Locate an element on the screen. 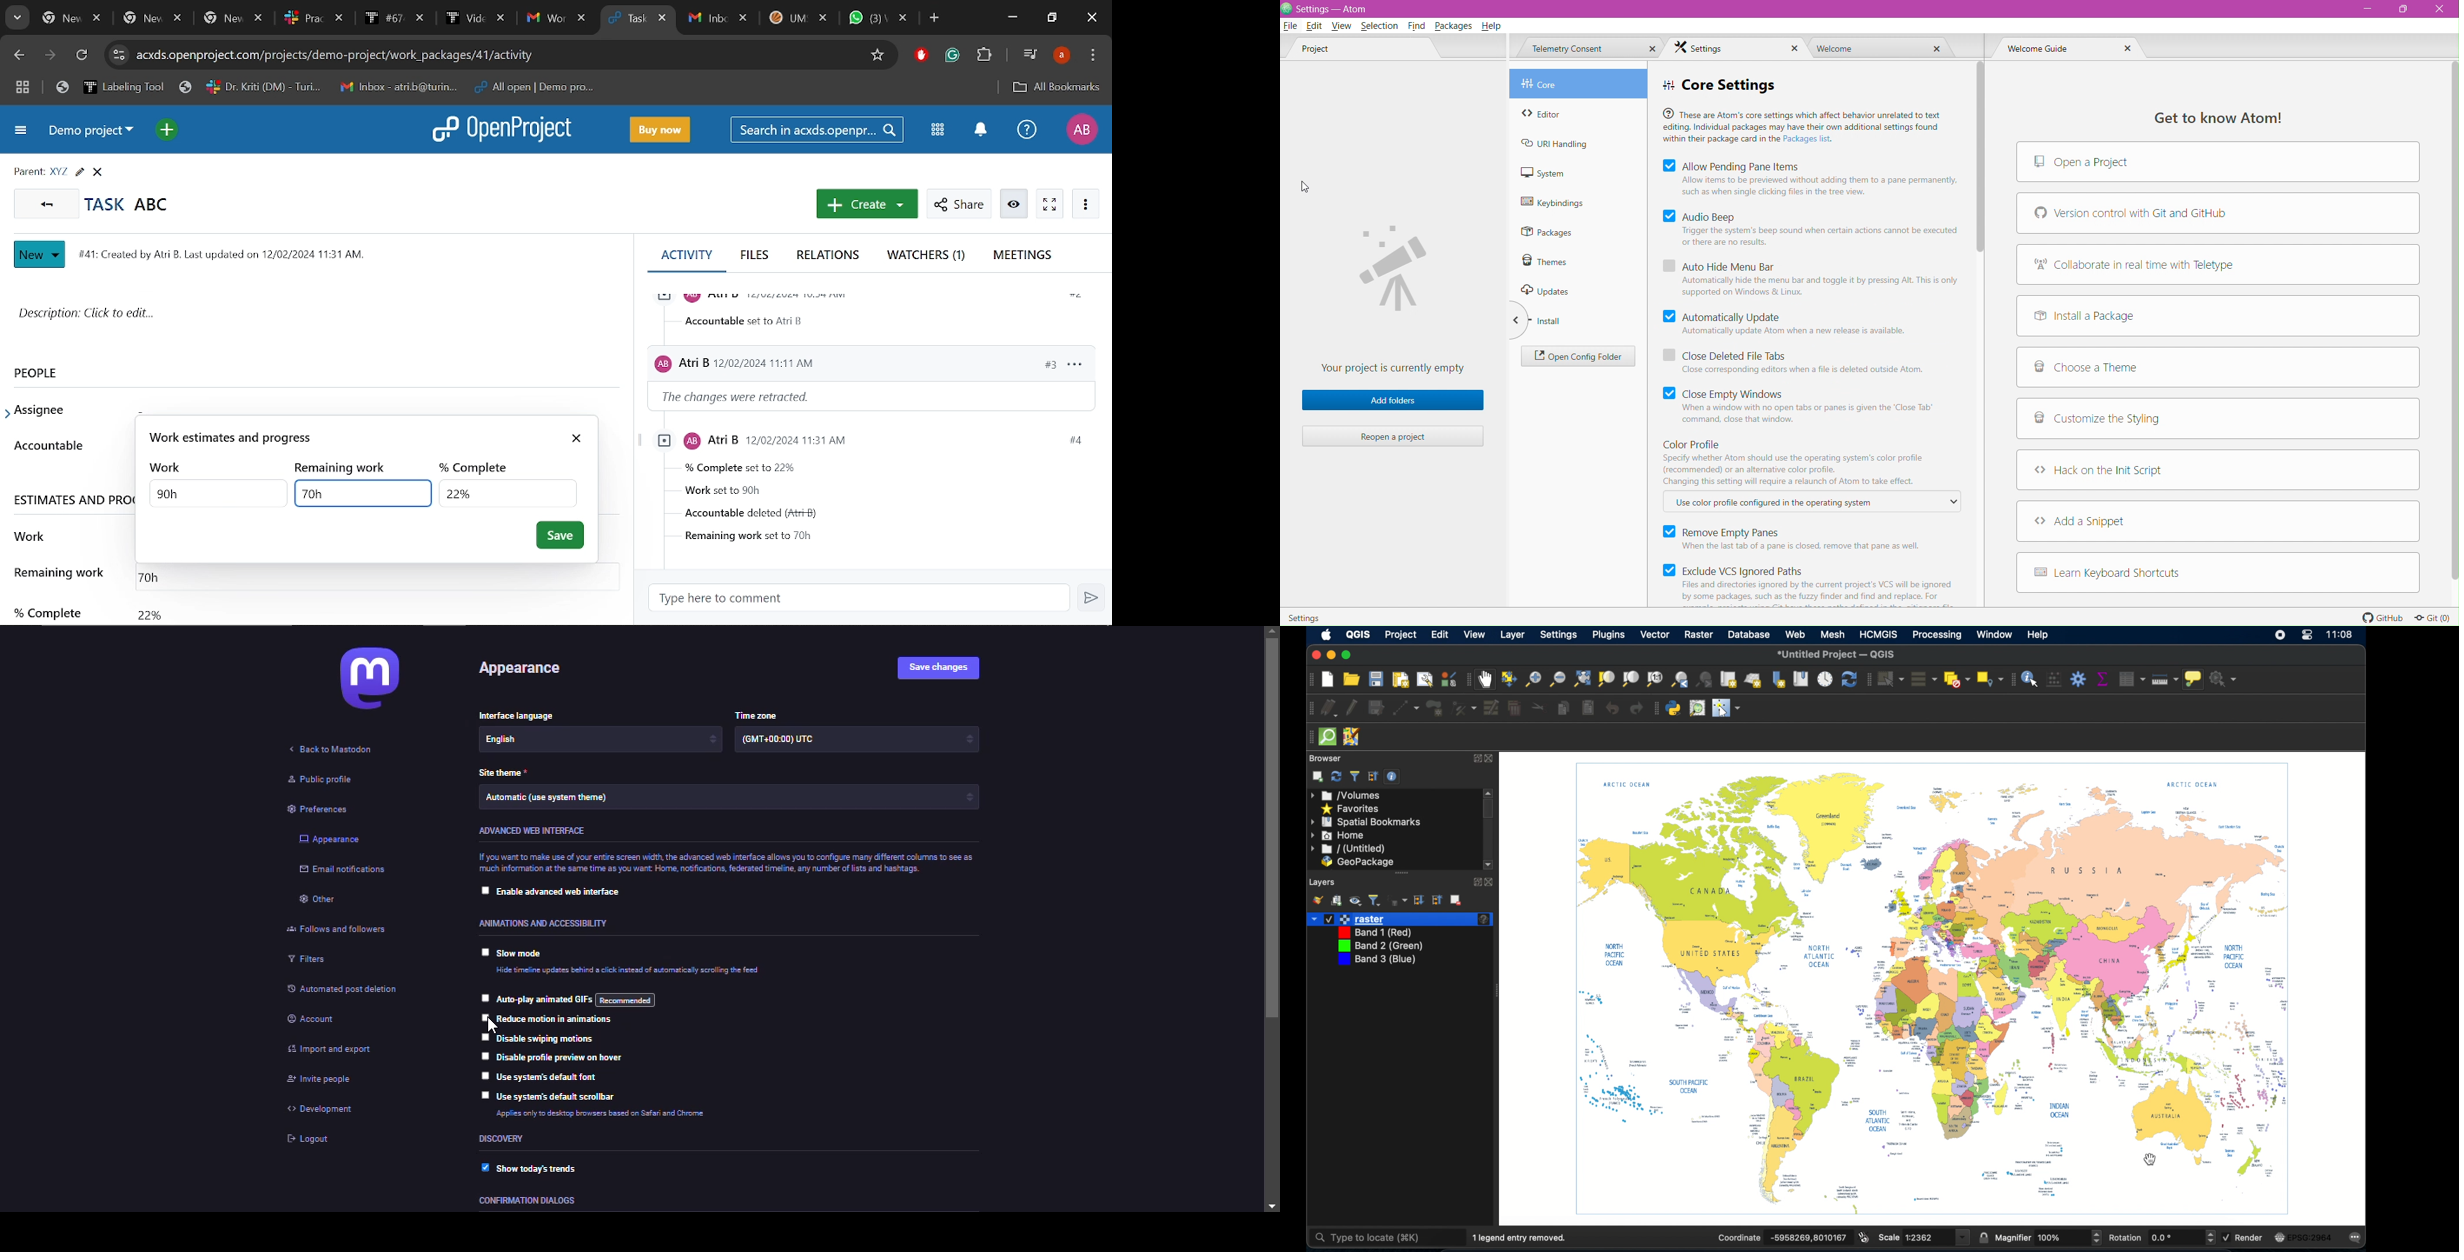 Image resolution: width=2464 pixels, height=1260 pixels. Current tab is located at coordinates (624, 19).